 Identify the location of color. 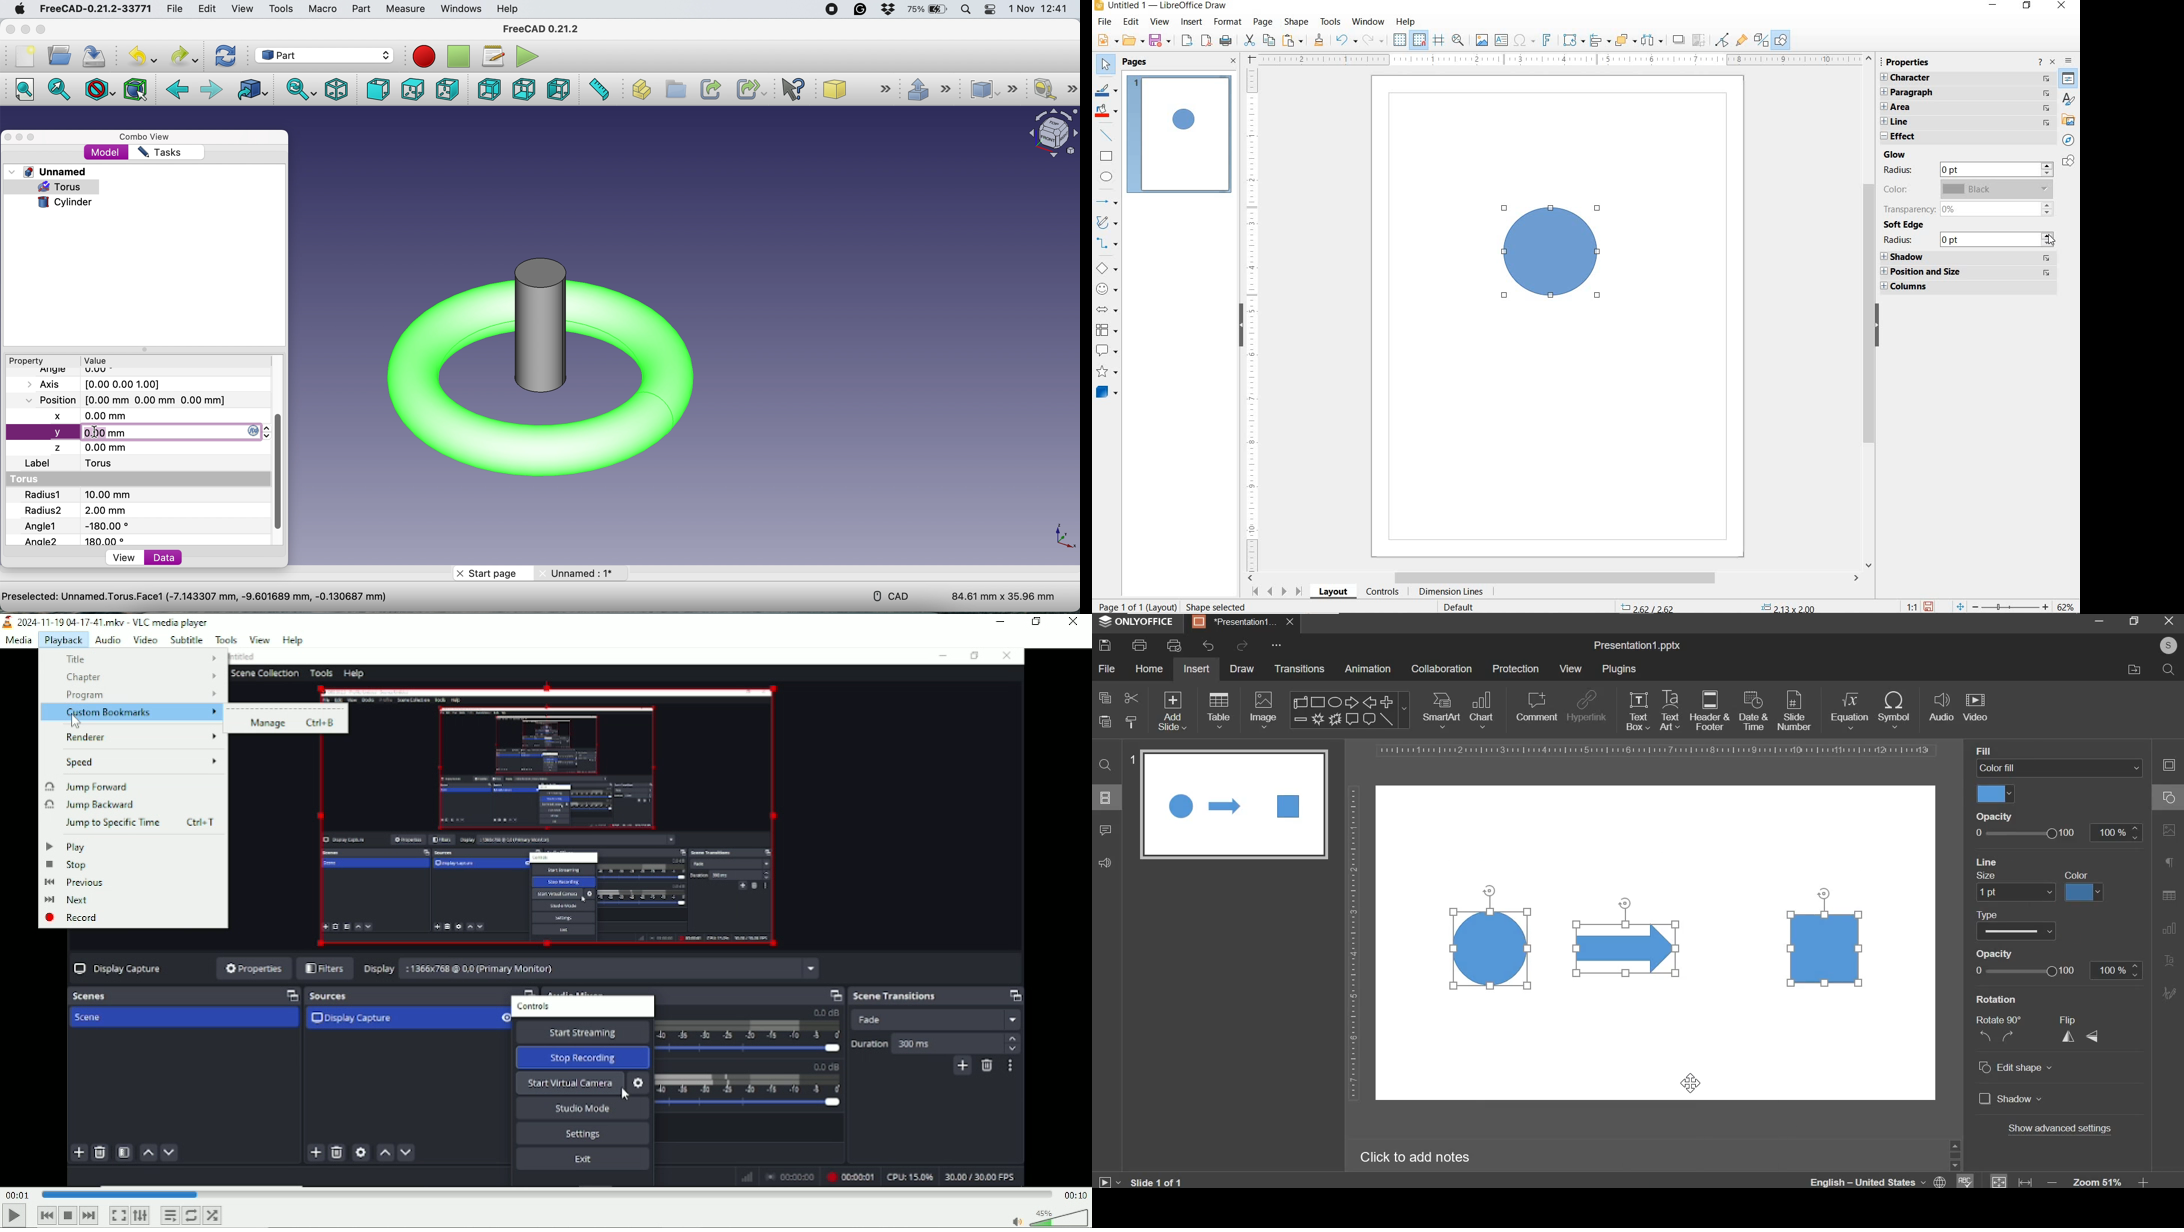
(2084, 892).